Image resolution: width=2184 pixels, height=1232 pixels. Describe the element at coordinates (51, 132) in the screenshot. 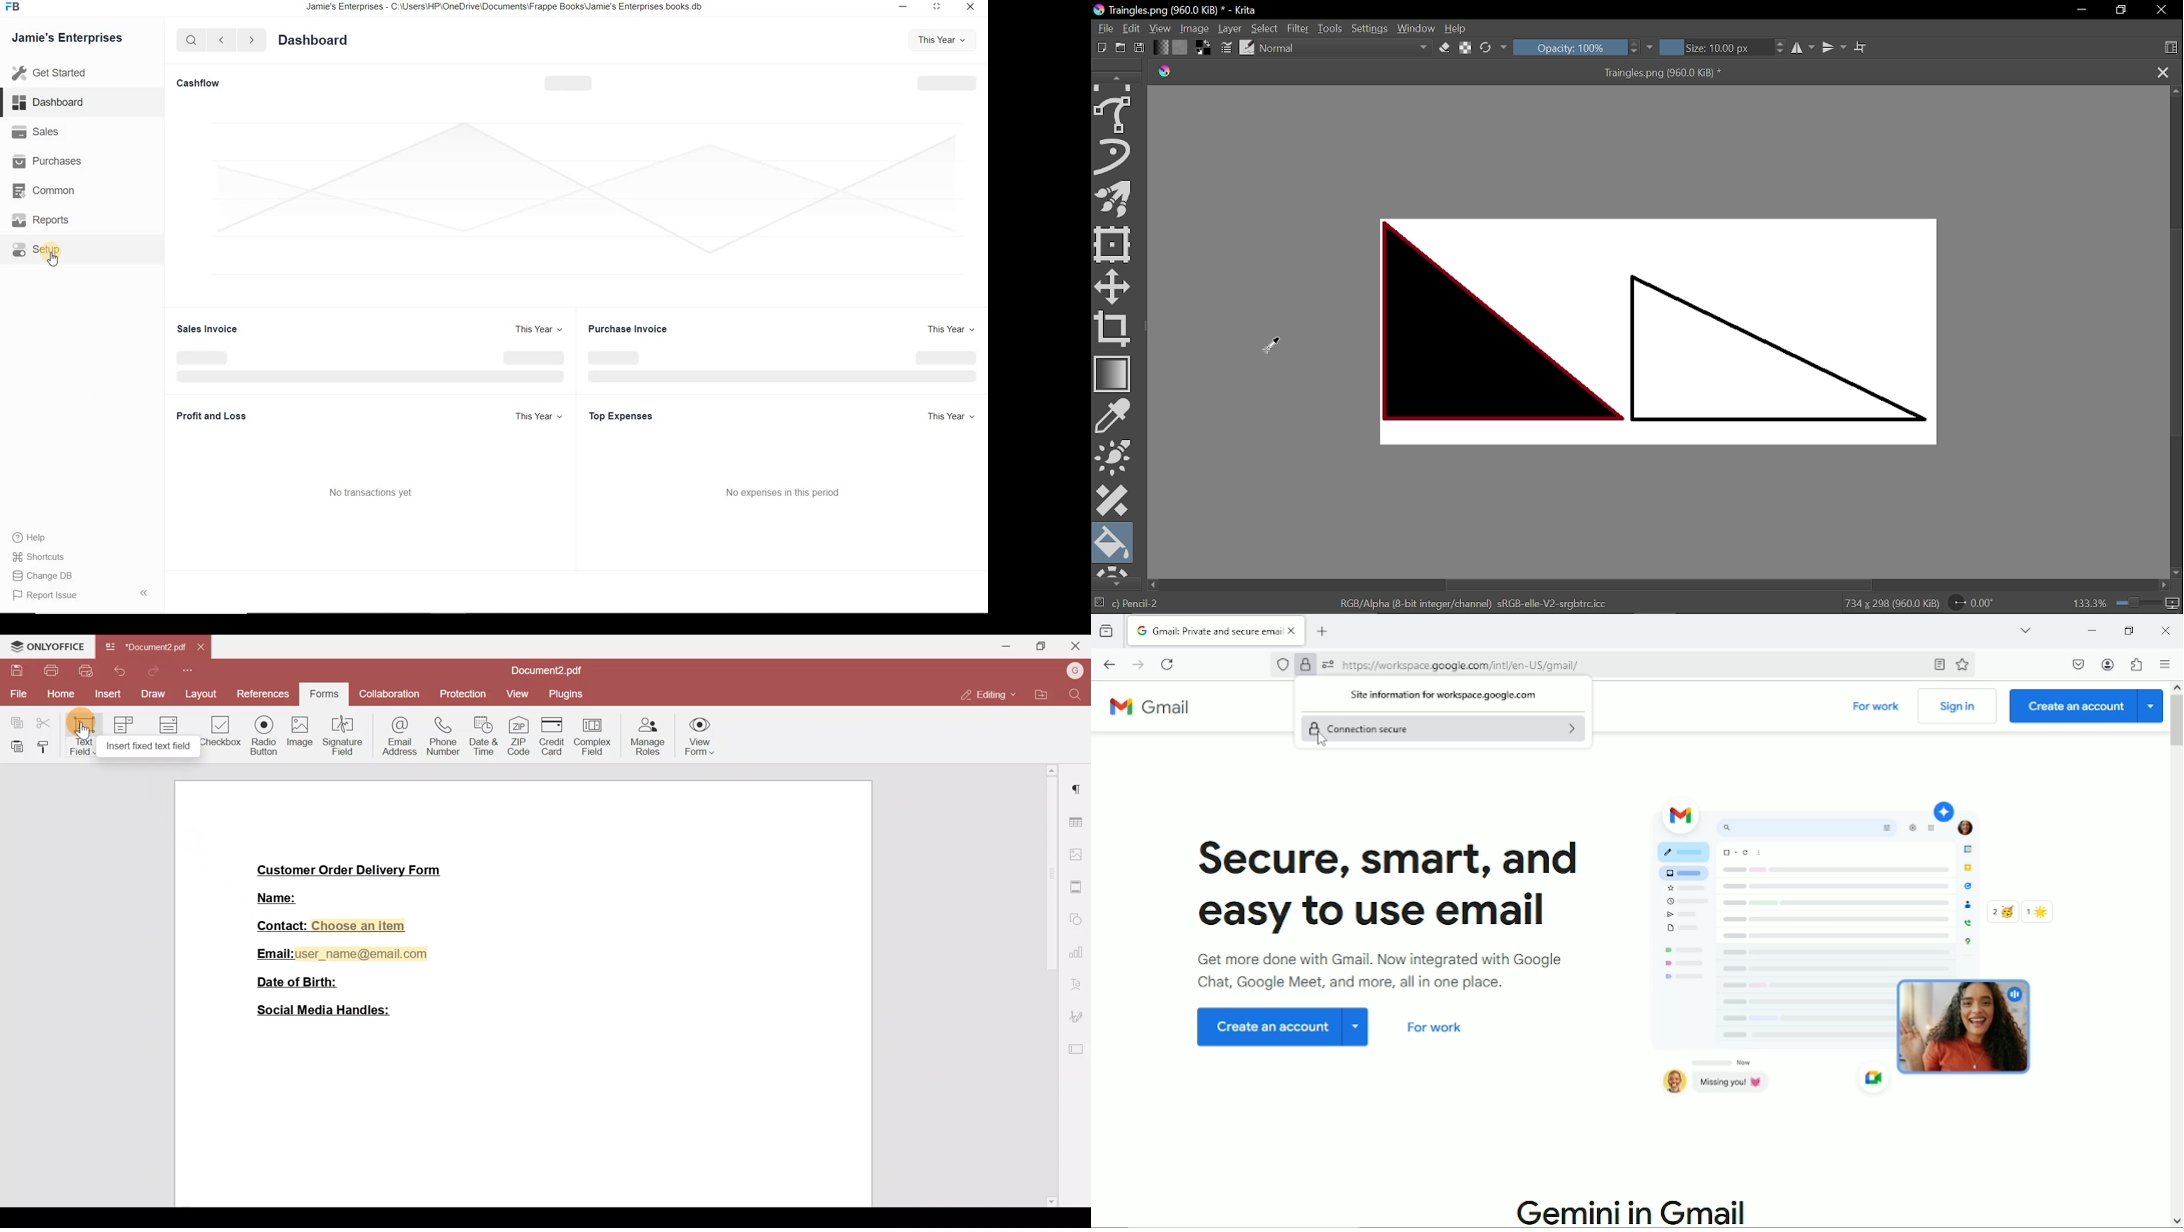

I see `Sales` at that location.